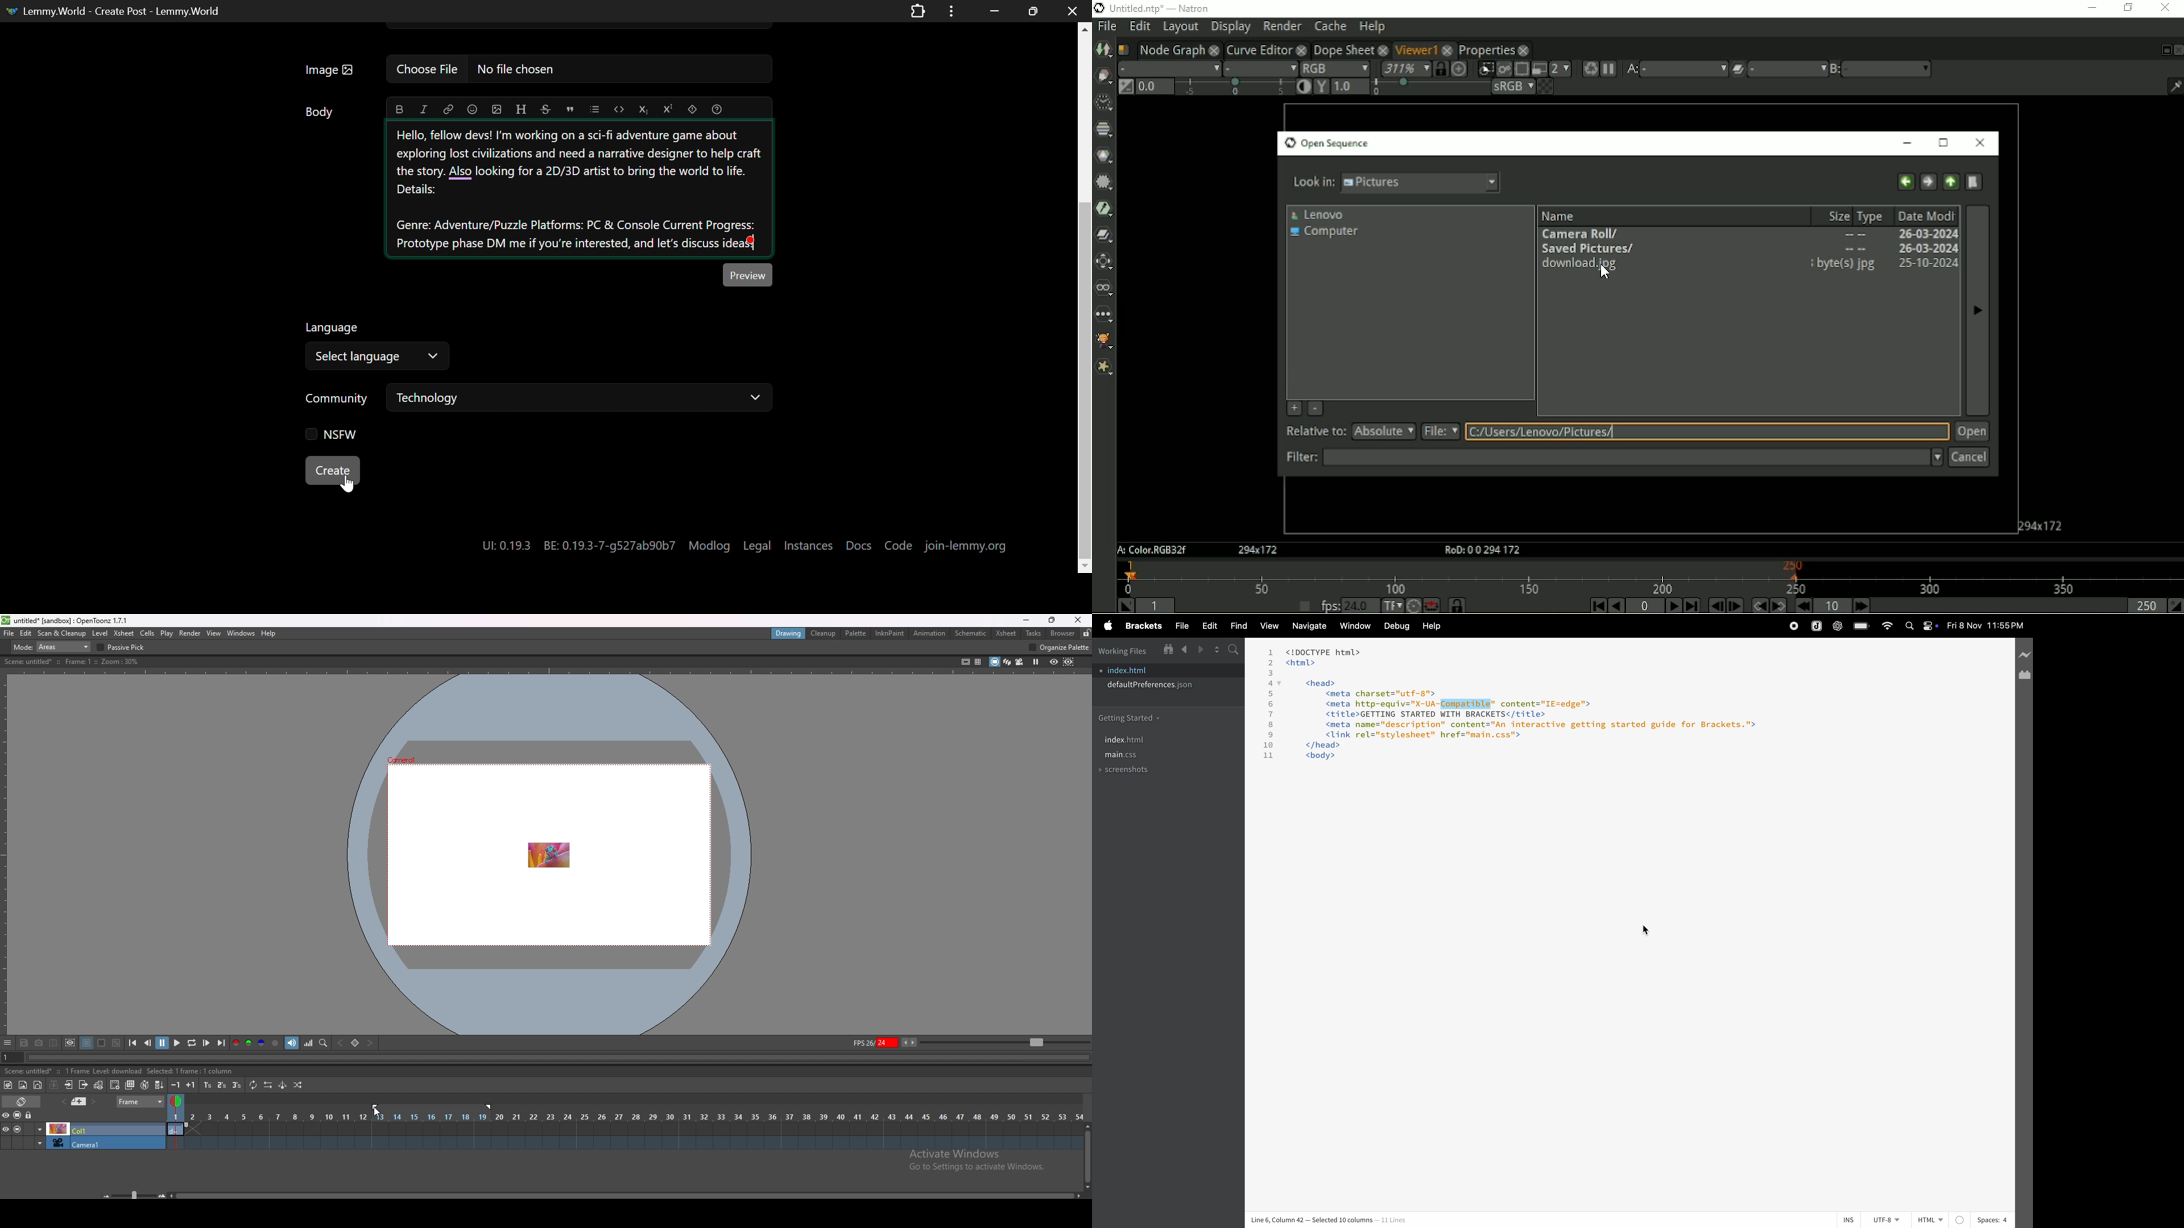 The image size is (2184, 1232). What do you see at coordinates (39, 1044) in the screenshot?
I see `snapshot` at bounding box center [39, 1044].